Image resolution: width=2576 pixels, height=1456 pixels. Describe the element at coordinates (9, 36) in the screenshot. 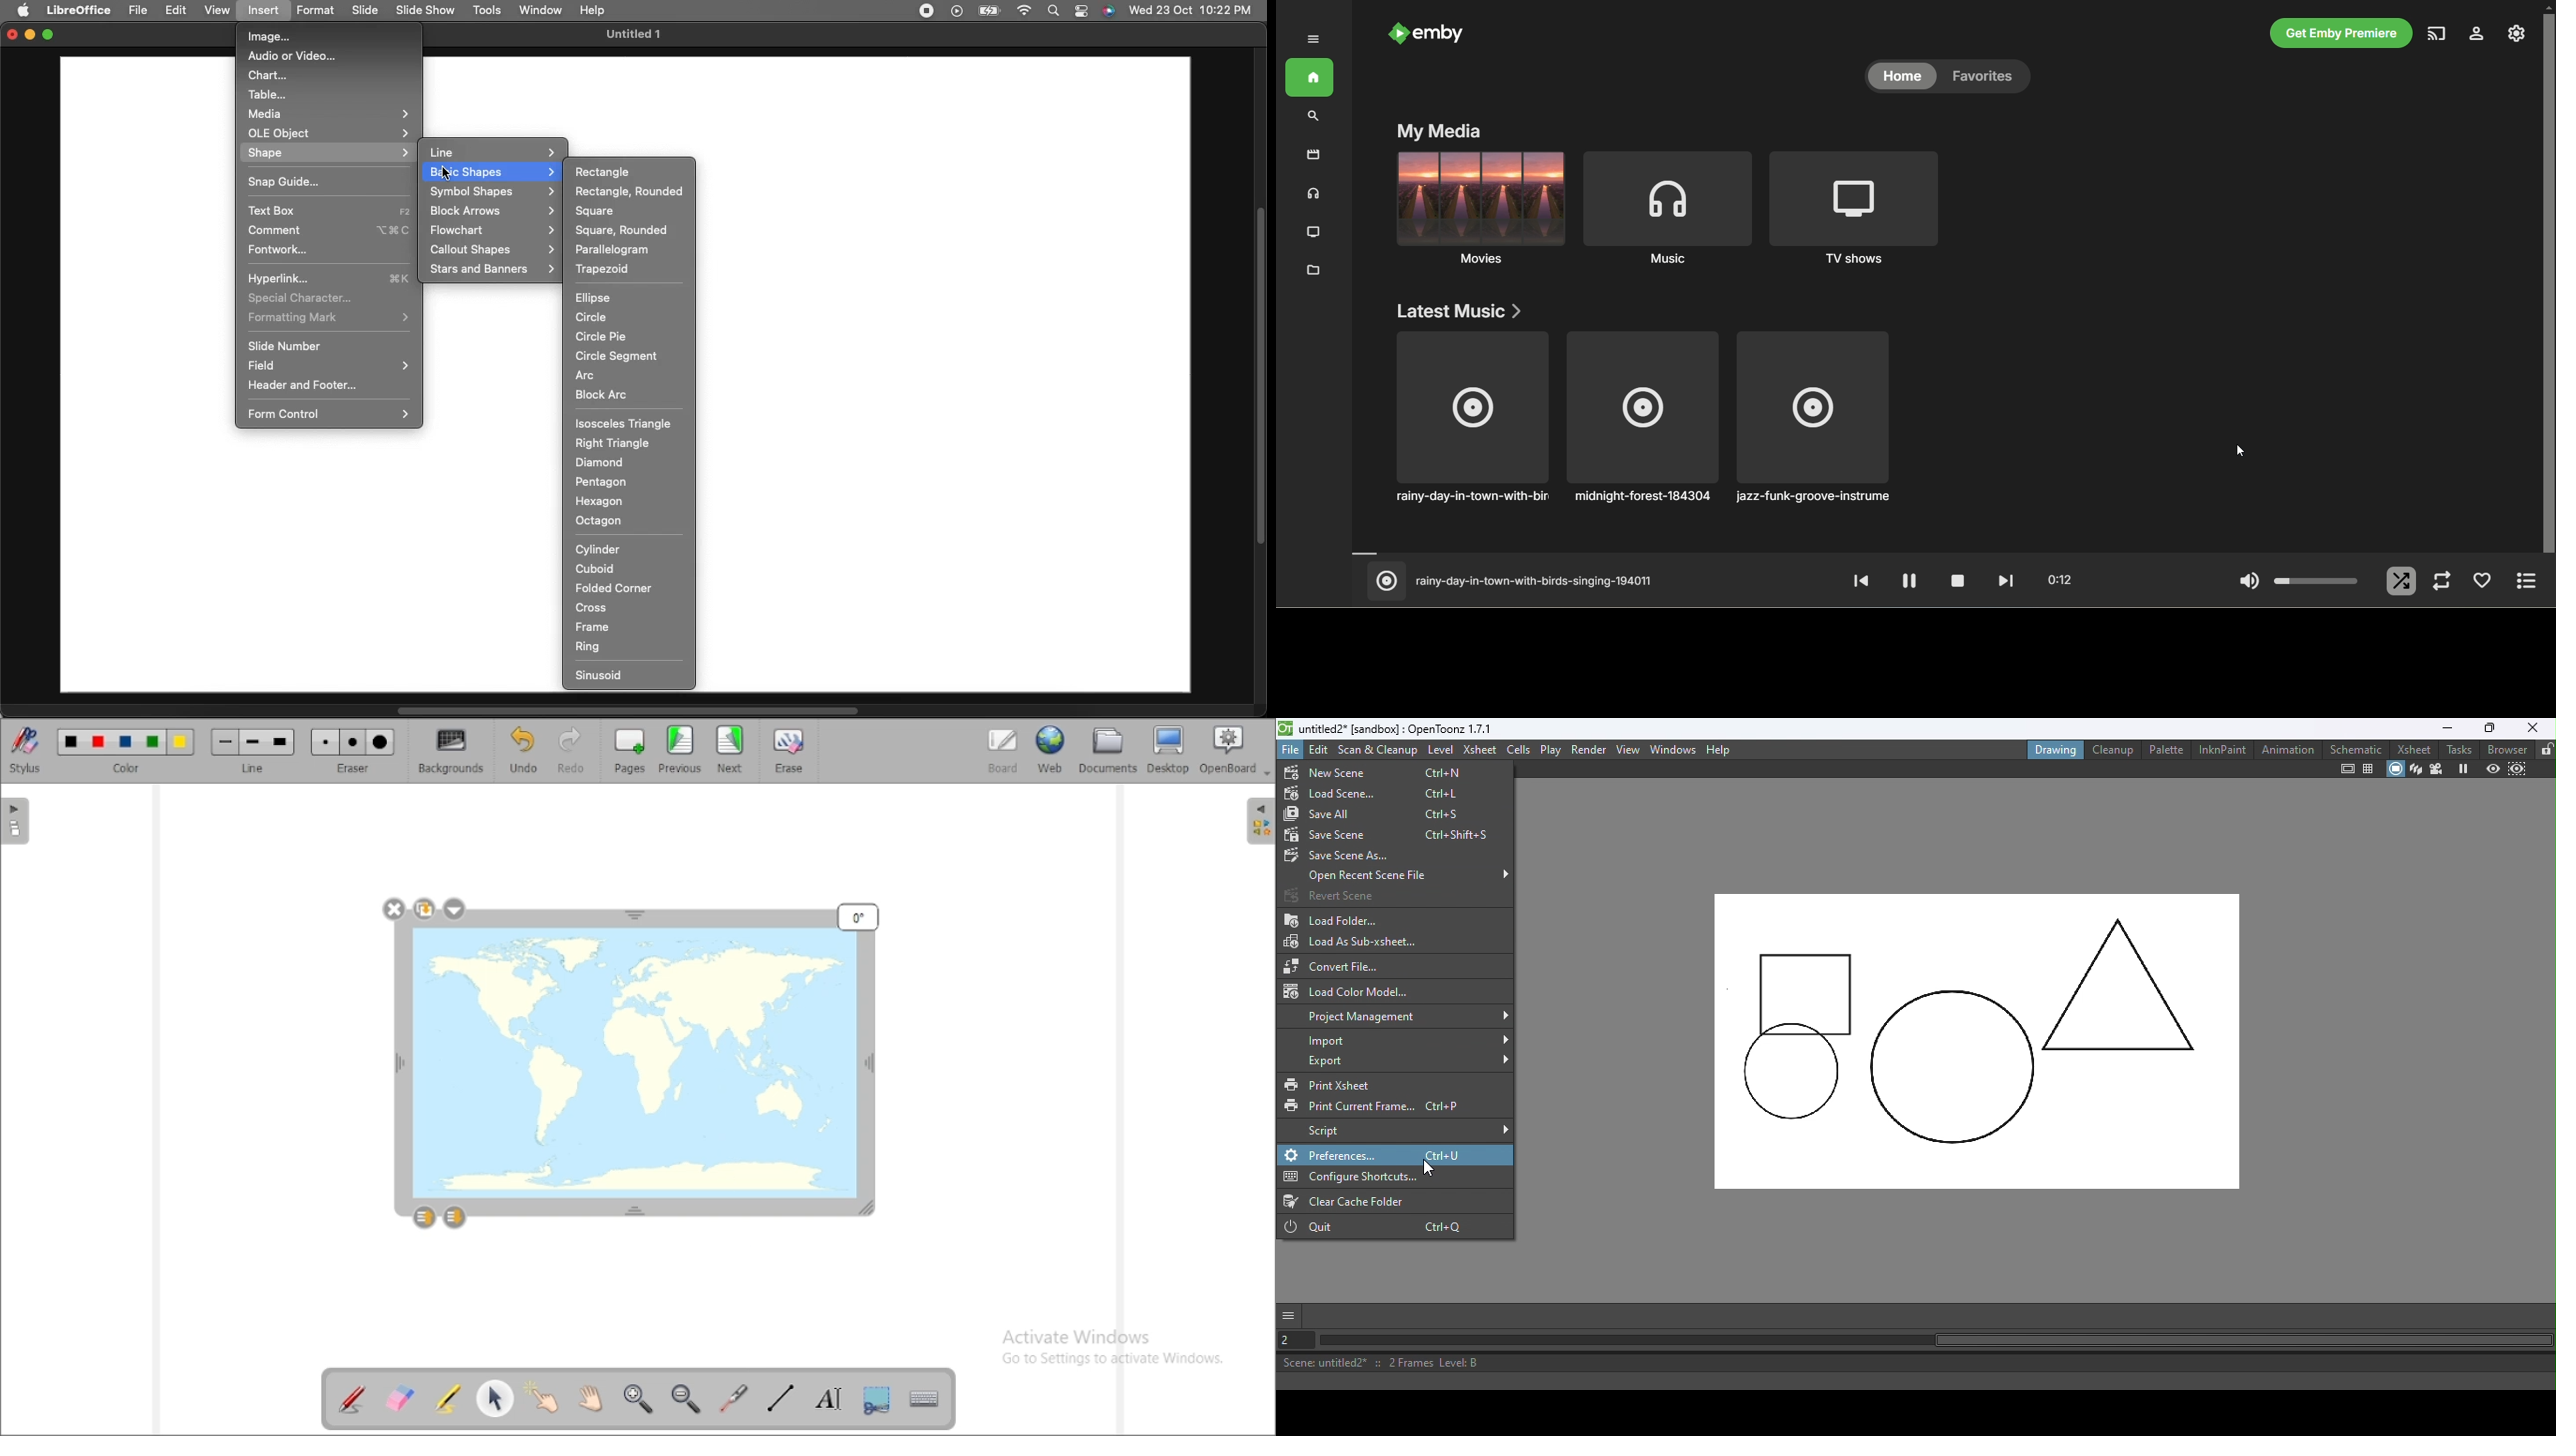

I see `Close` at that location.